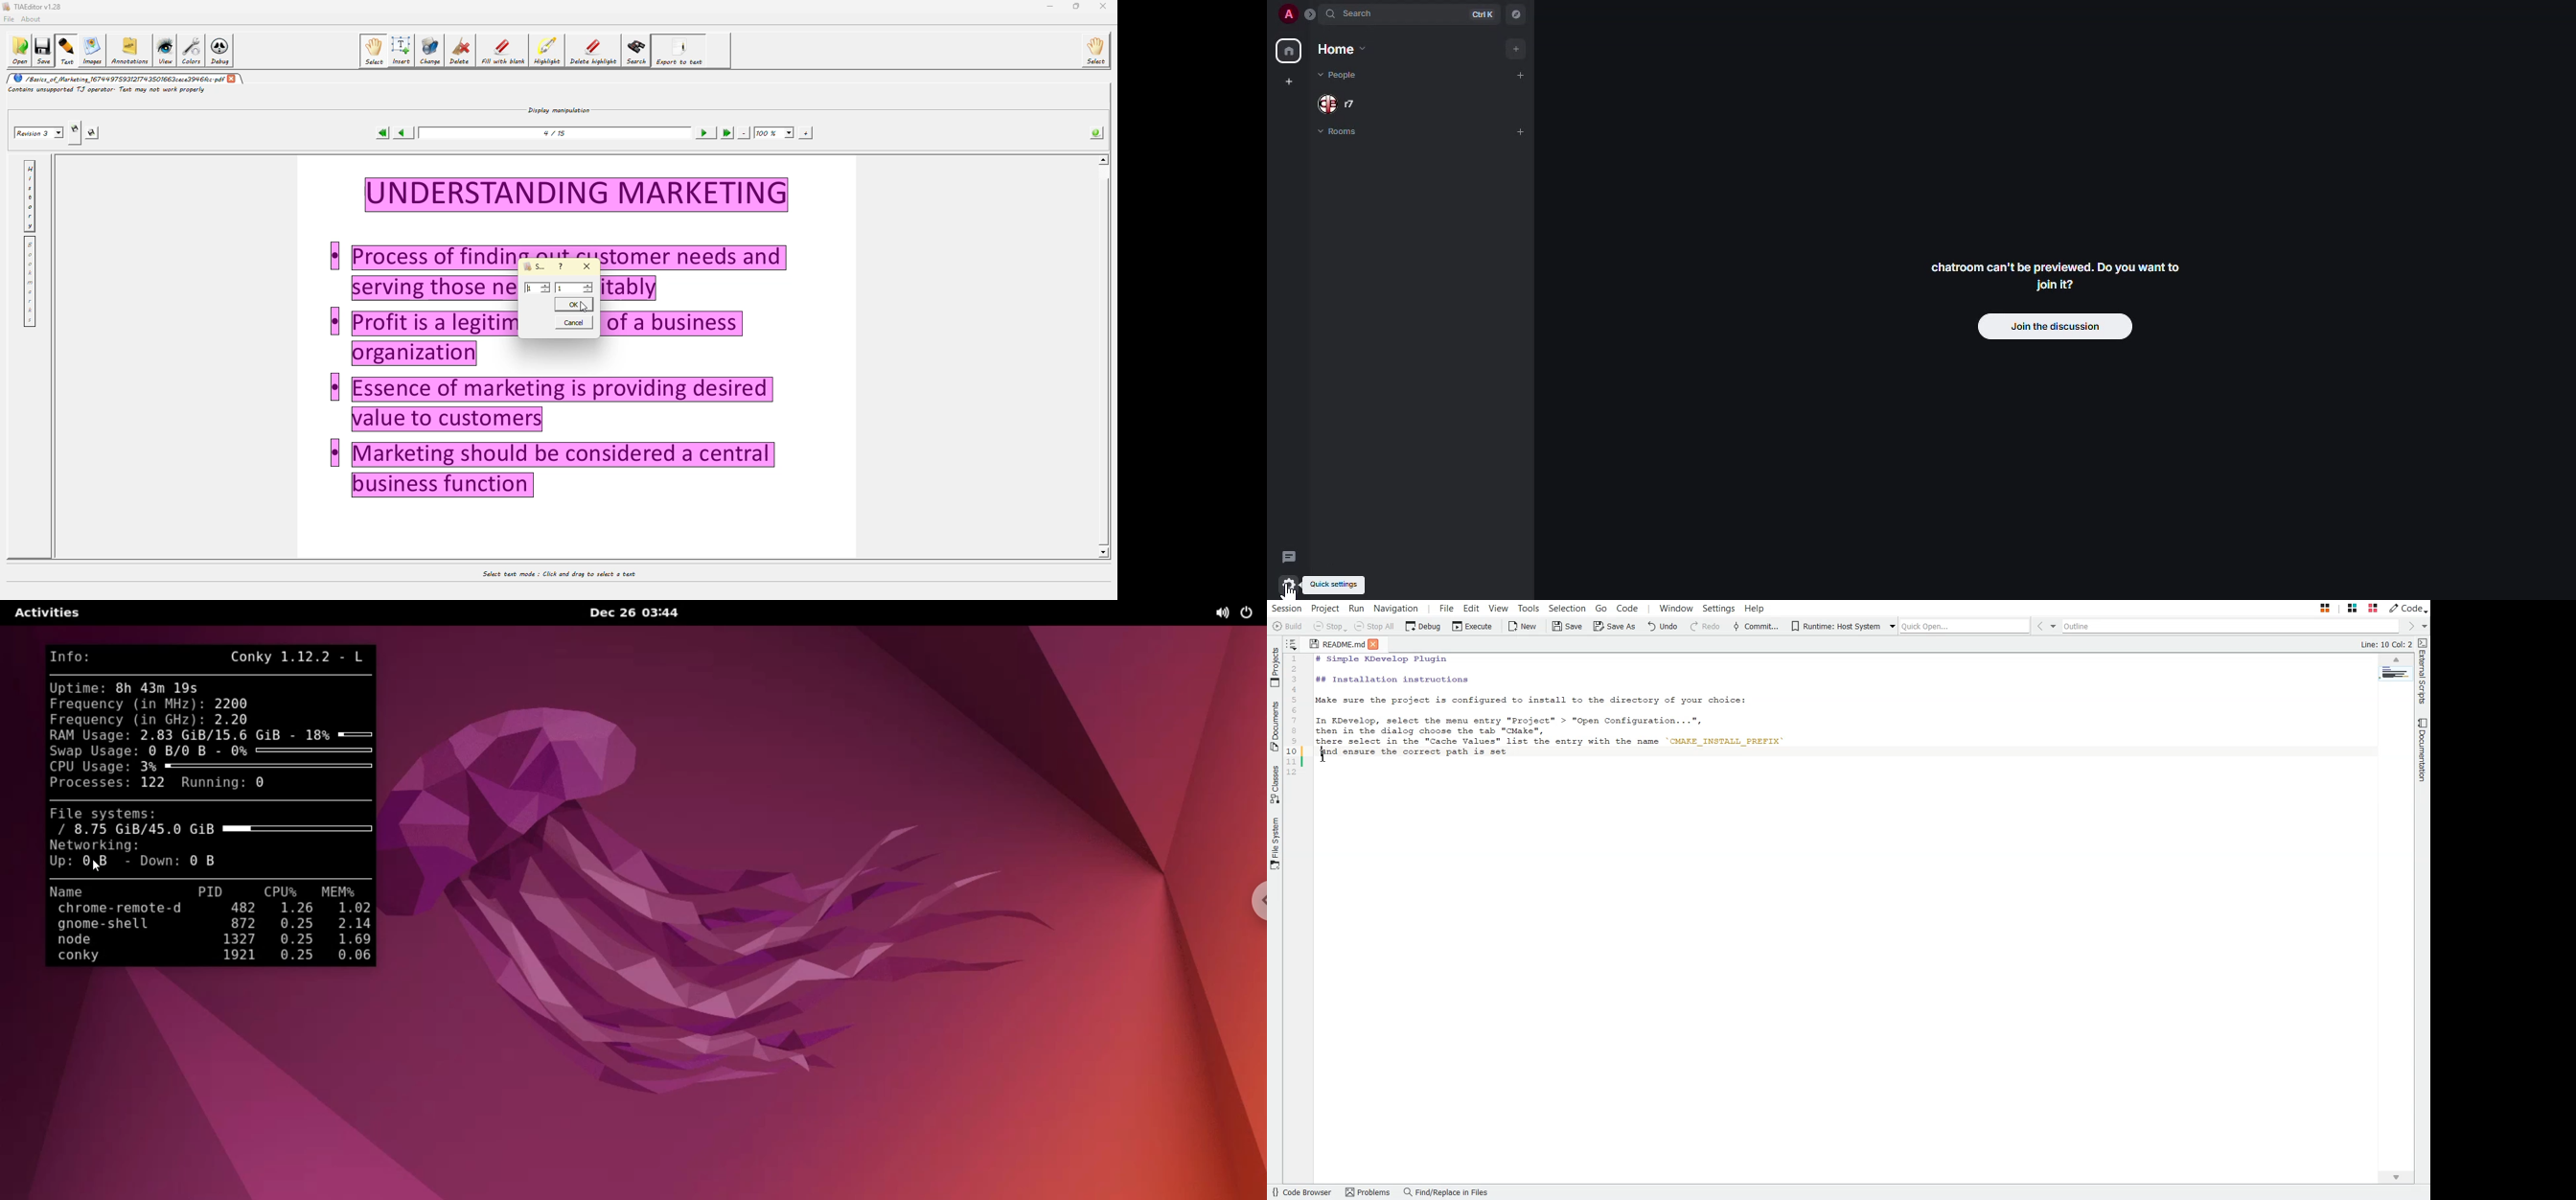 The image size is (2576, 1204). What do you see at coordinates (1345, 76) in the screenshot?
I see `people` at bounding box center [1345, 76].